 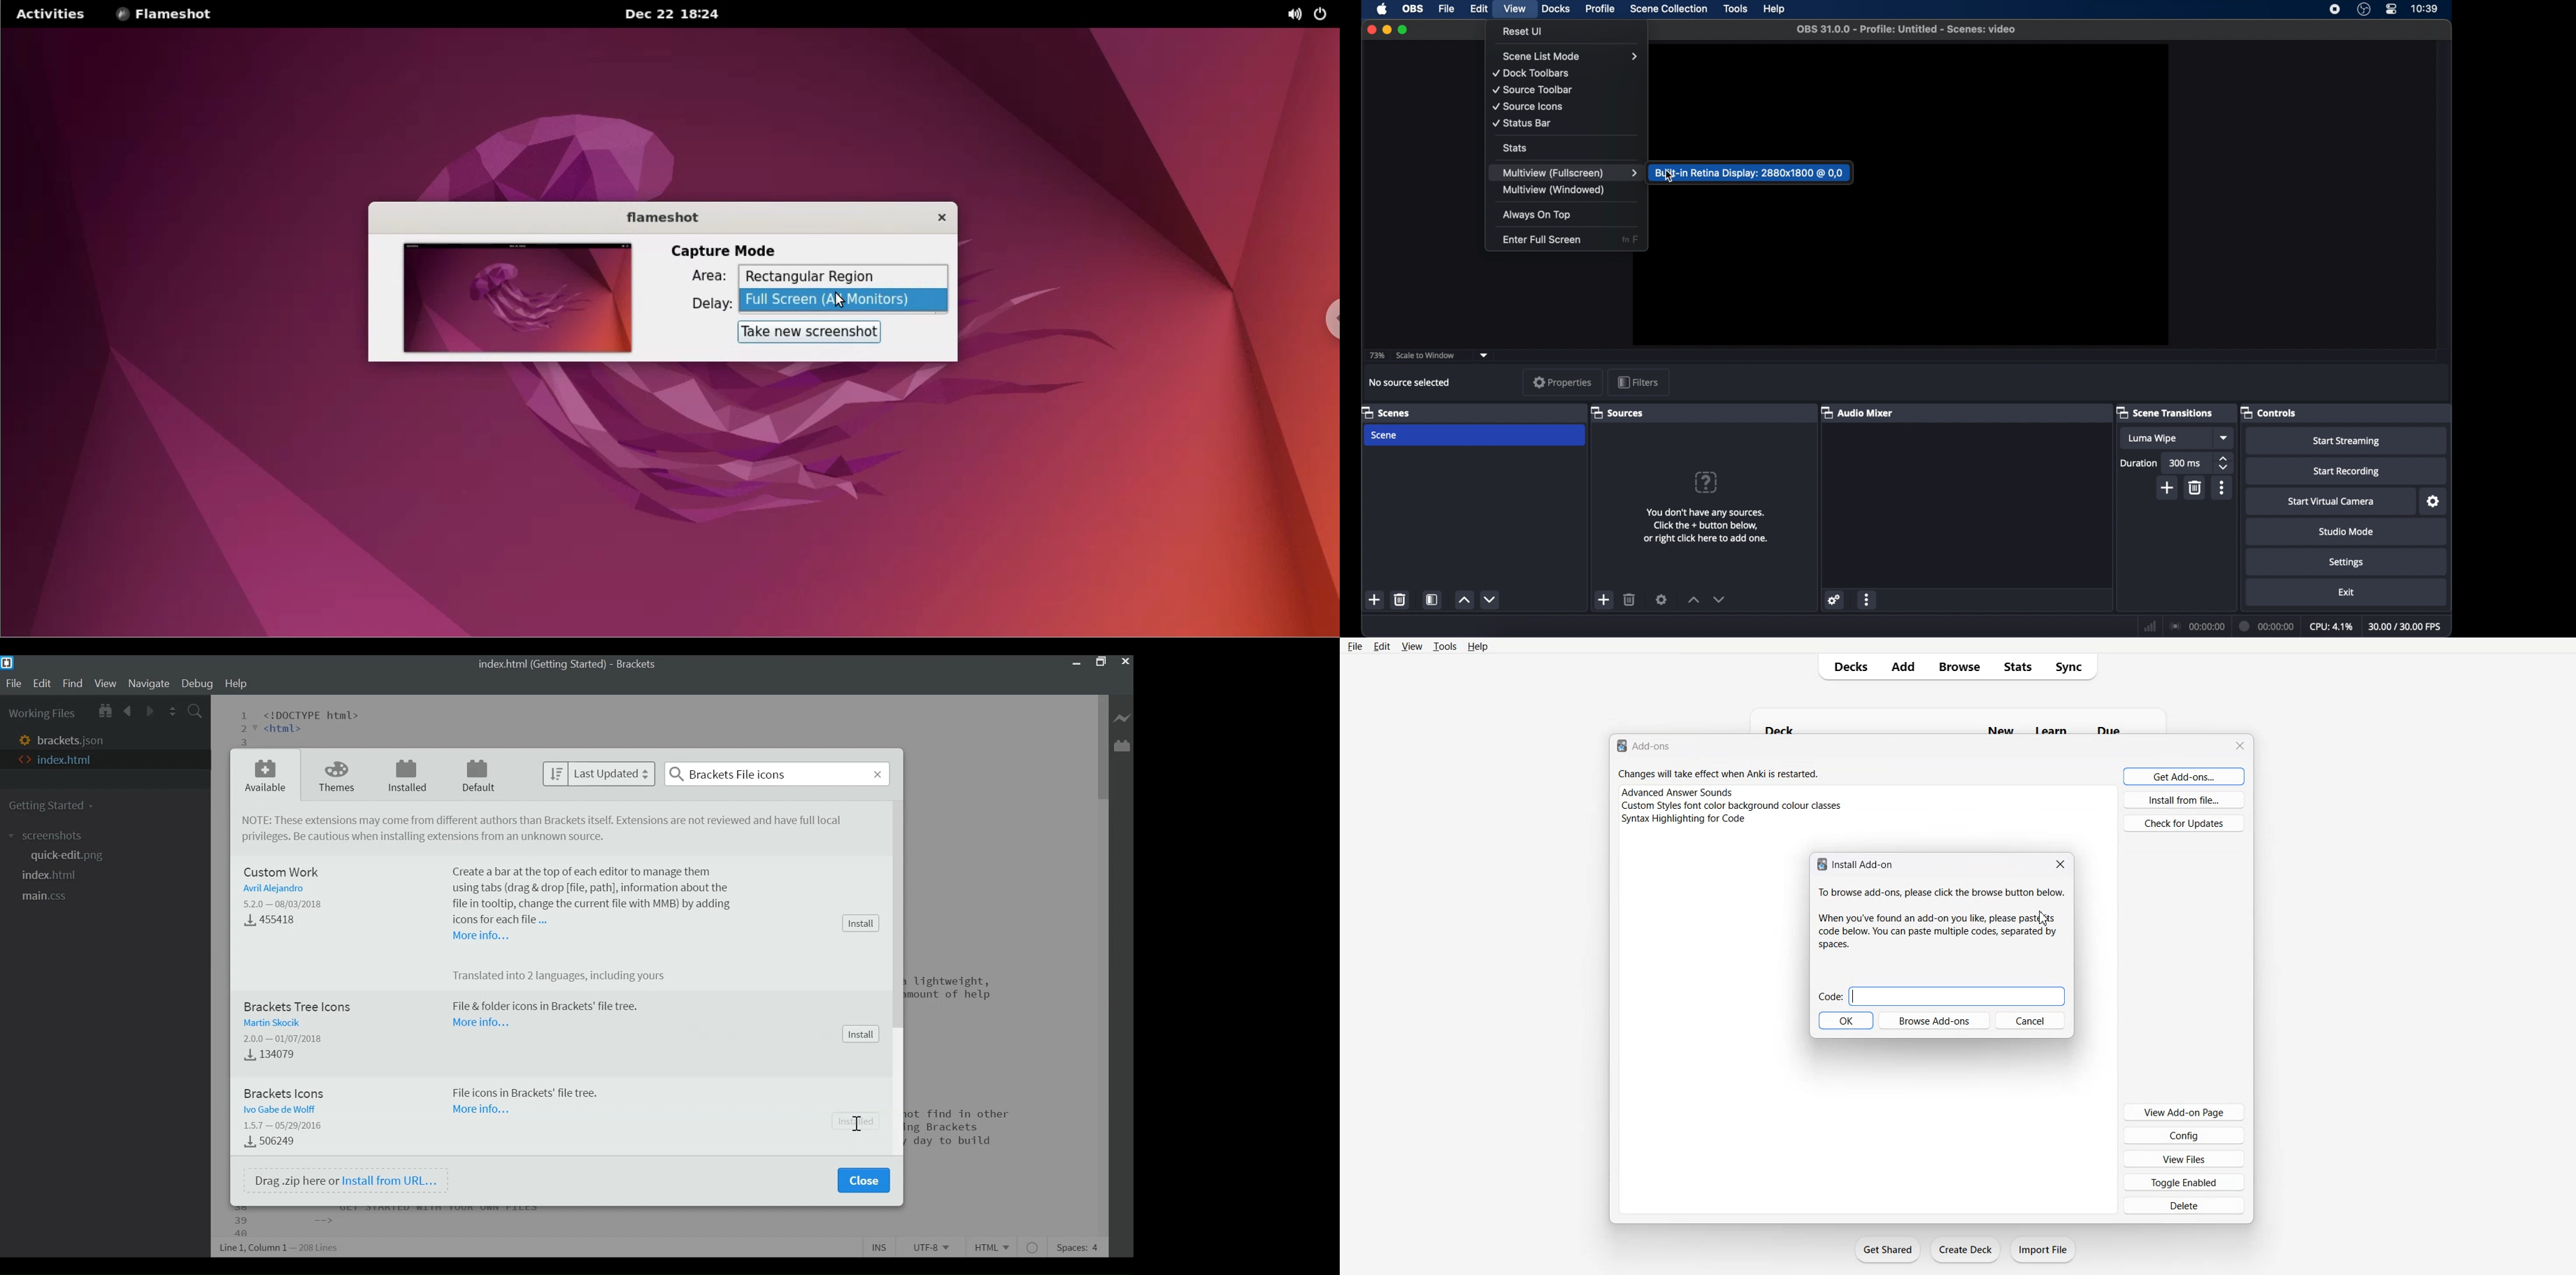 What do you see at coordinates (1562, 383) in the screenshot?
I see `properties` at bounding box center [1562, 383].